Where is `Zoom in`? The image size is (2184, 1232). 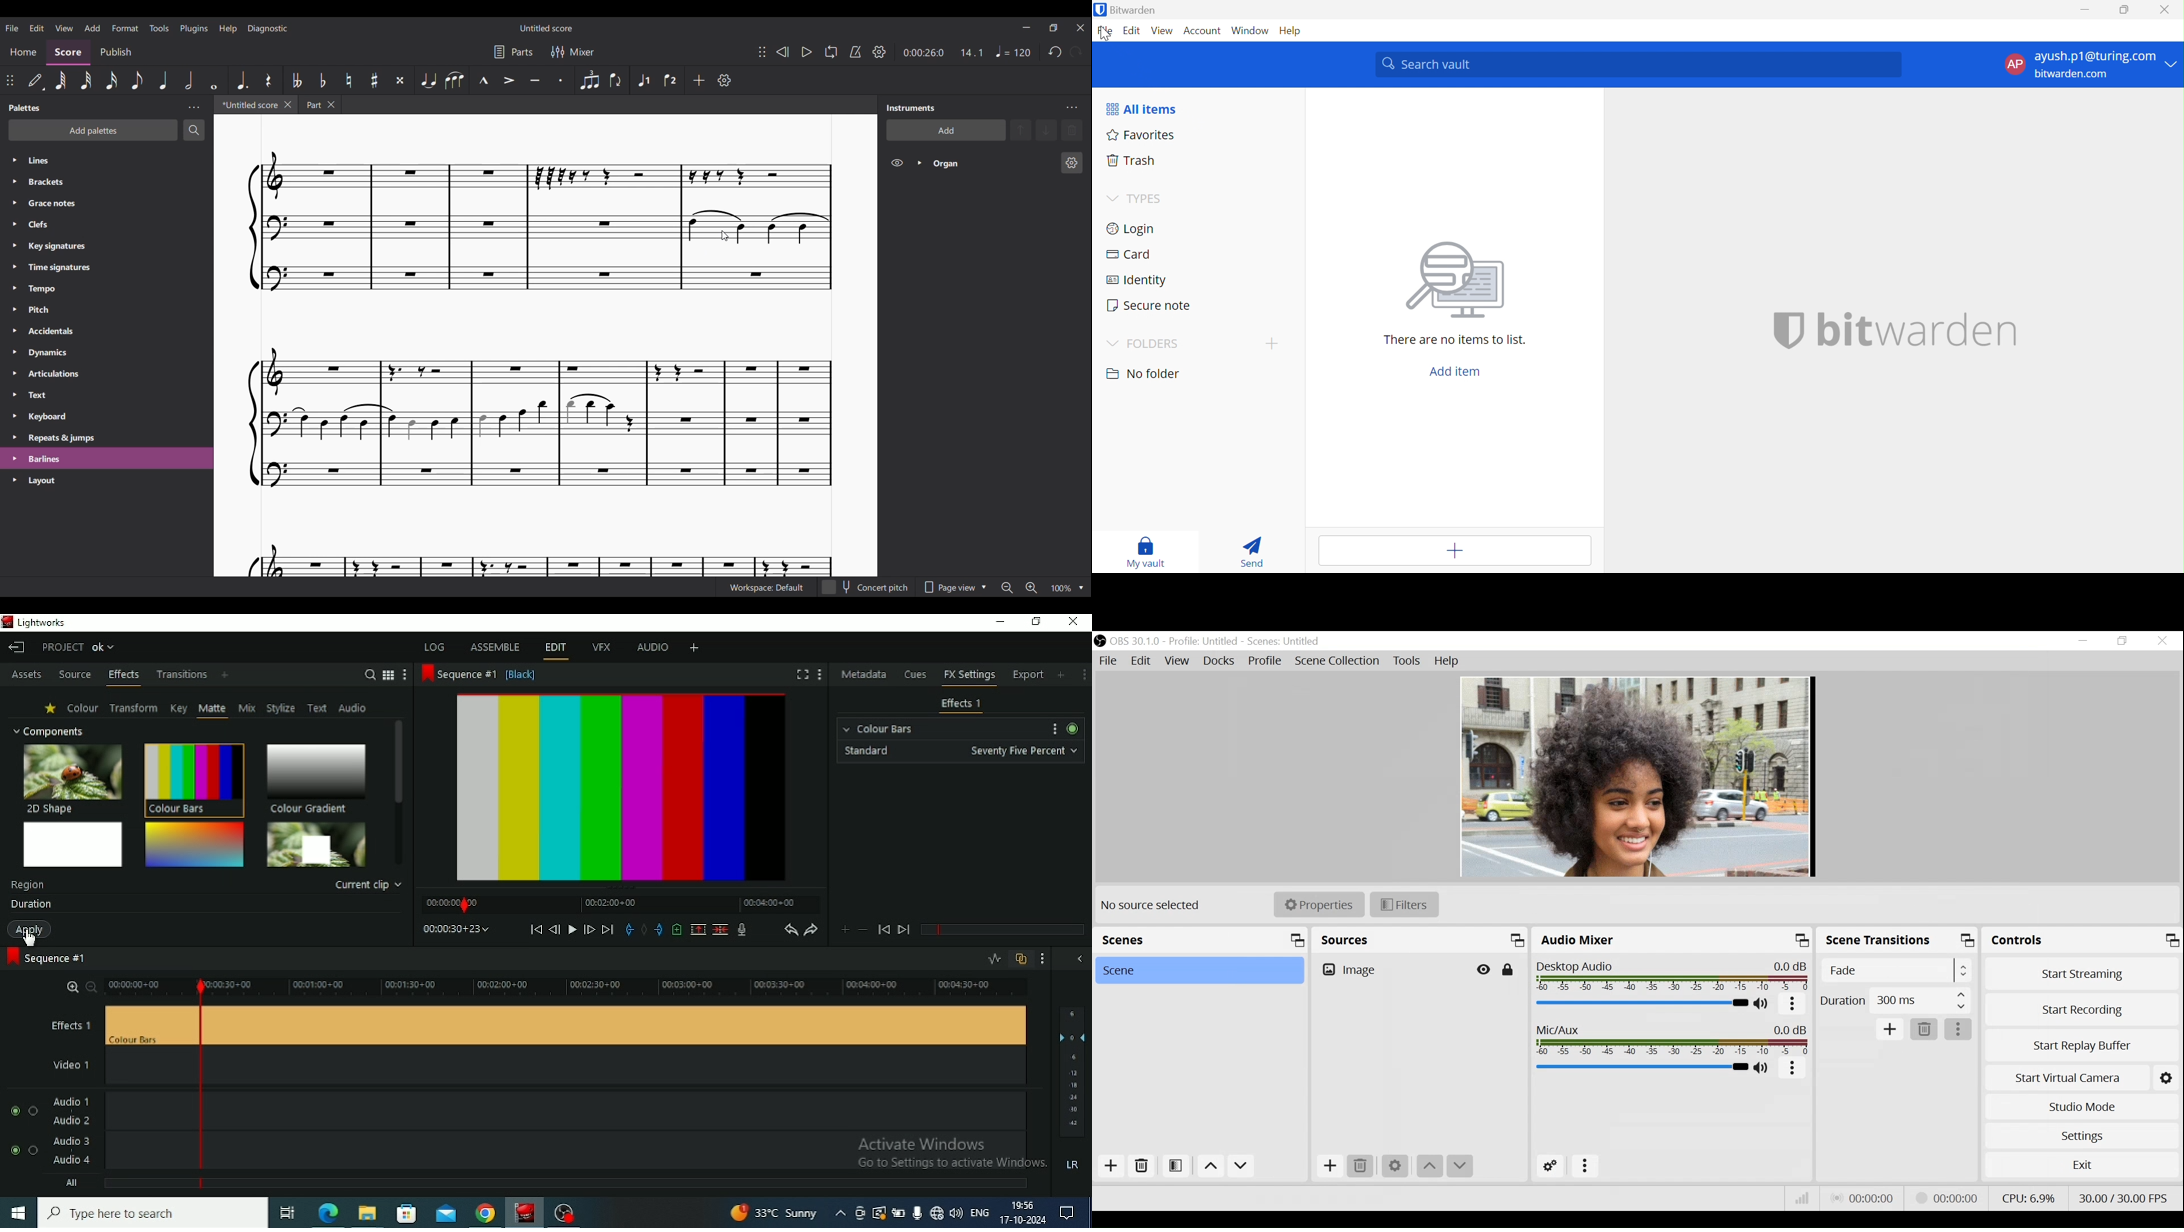 Zoom in is located at coordinates (1032, 588).